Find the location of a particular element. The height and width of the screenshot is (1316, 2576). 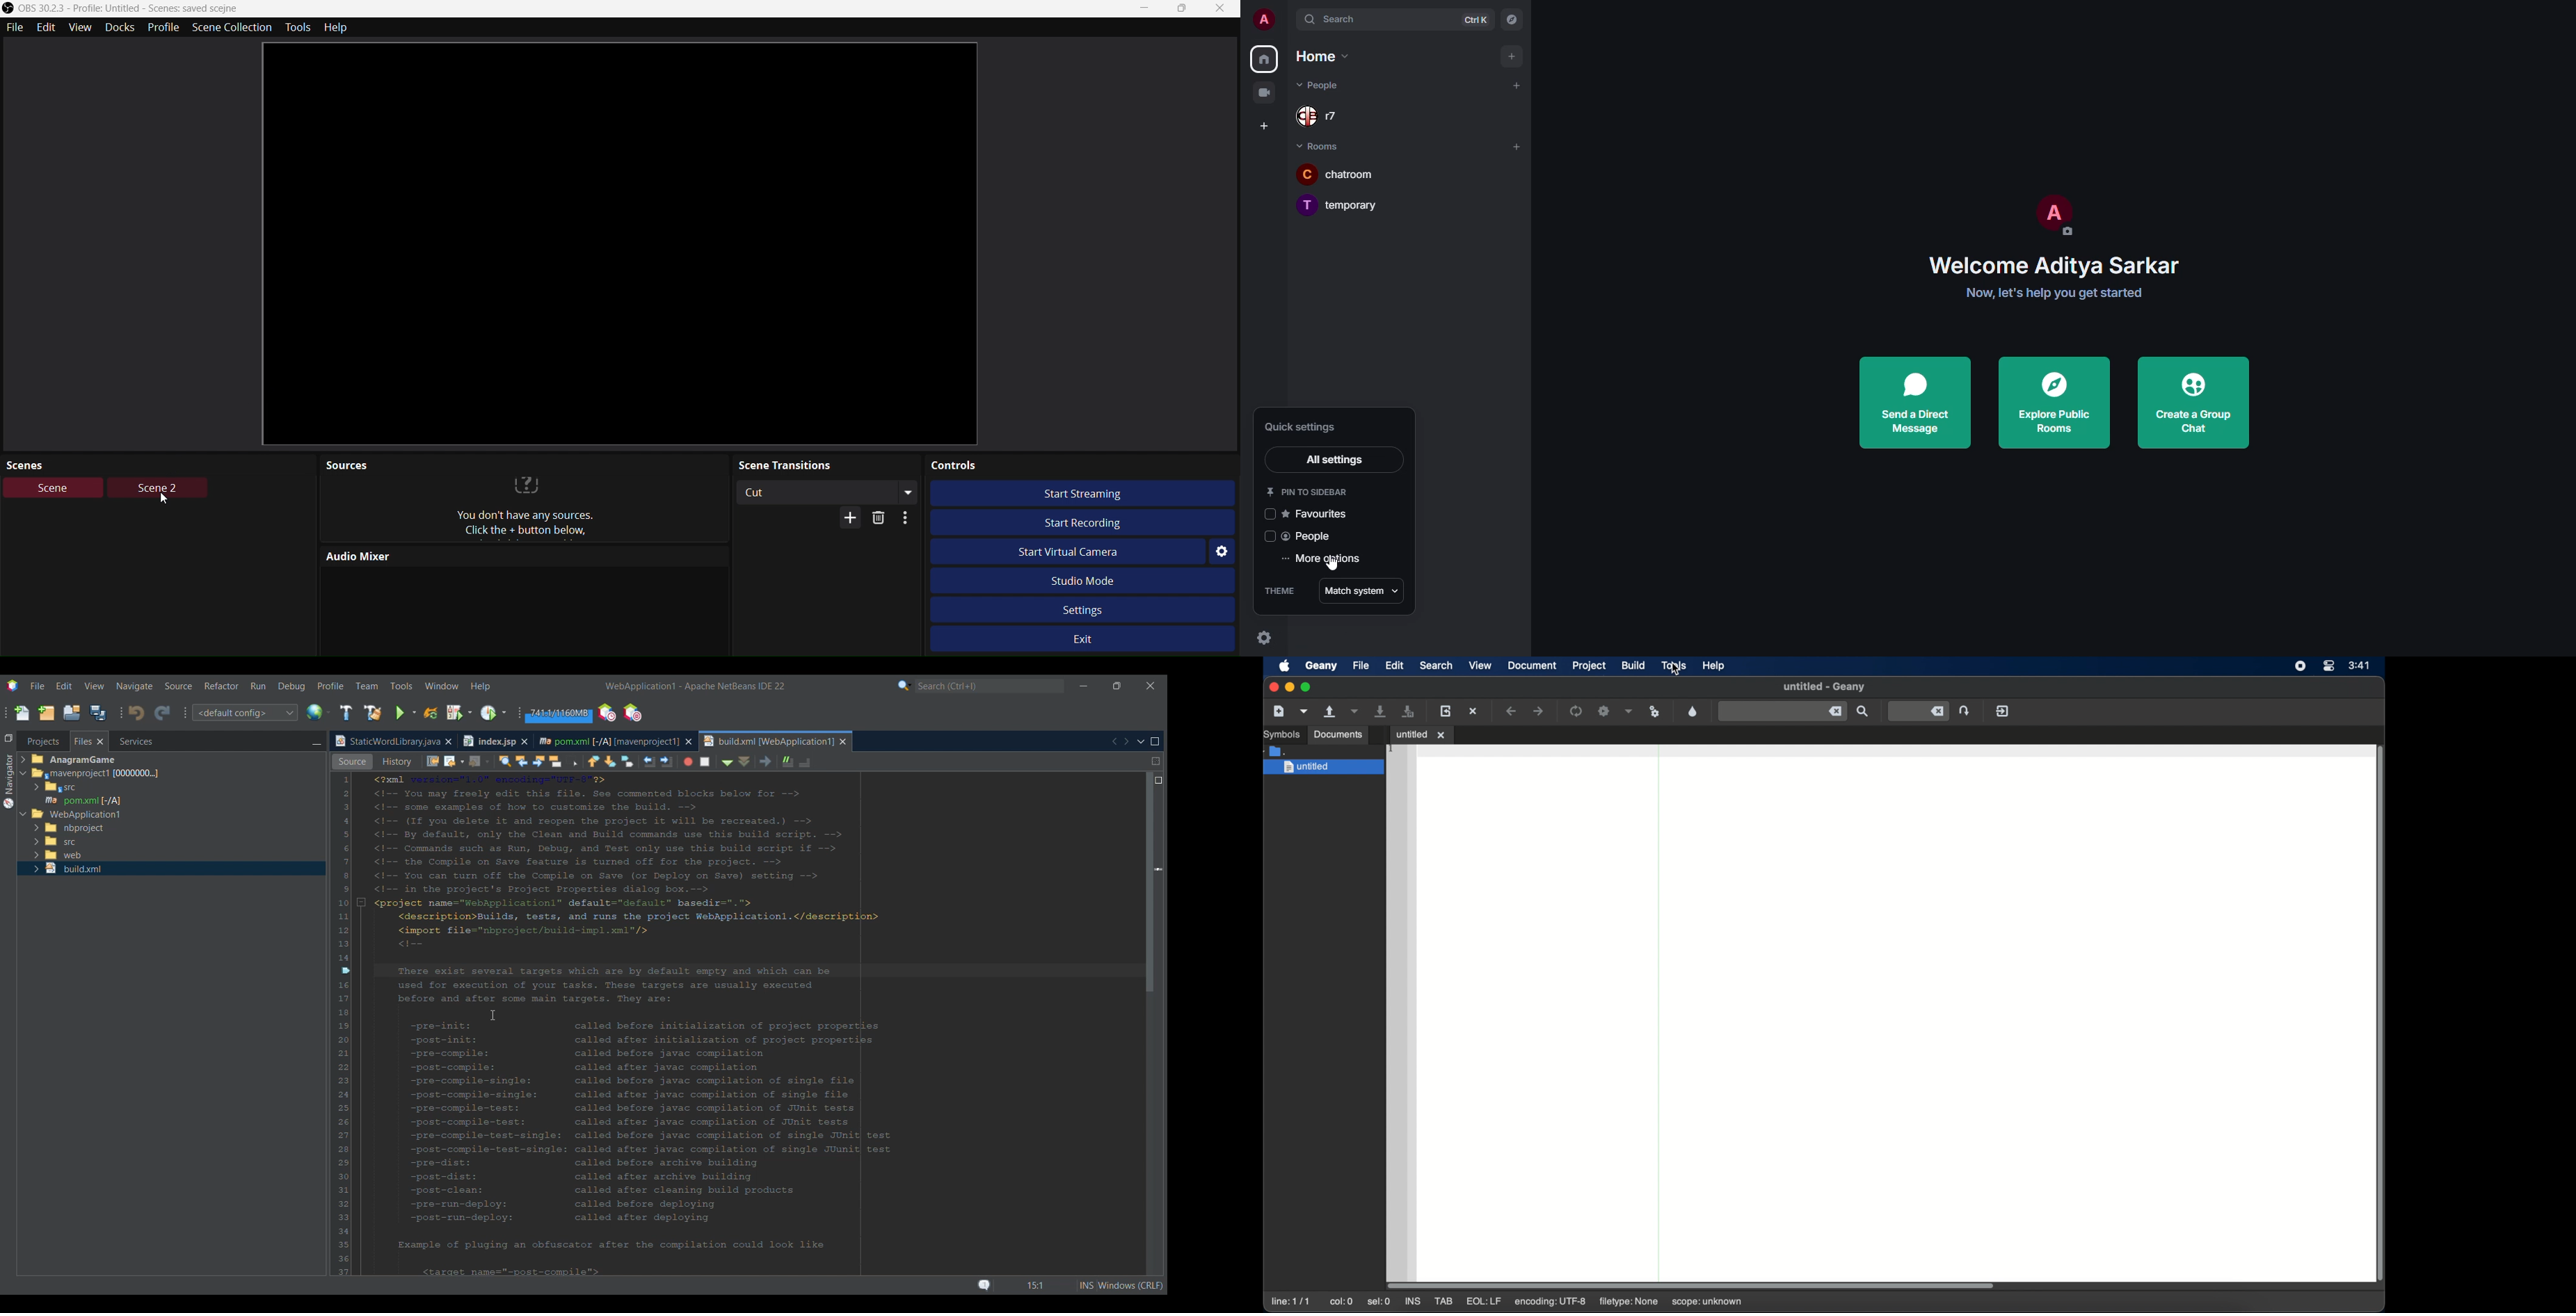

Studio Mode is located at coordinates (1080, 580).